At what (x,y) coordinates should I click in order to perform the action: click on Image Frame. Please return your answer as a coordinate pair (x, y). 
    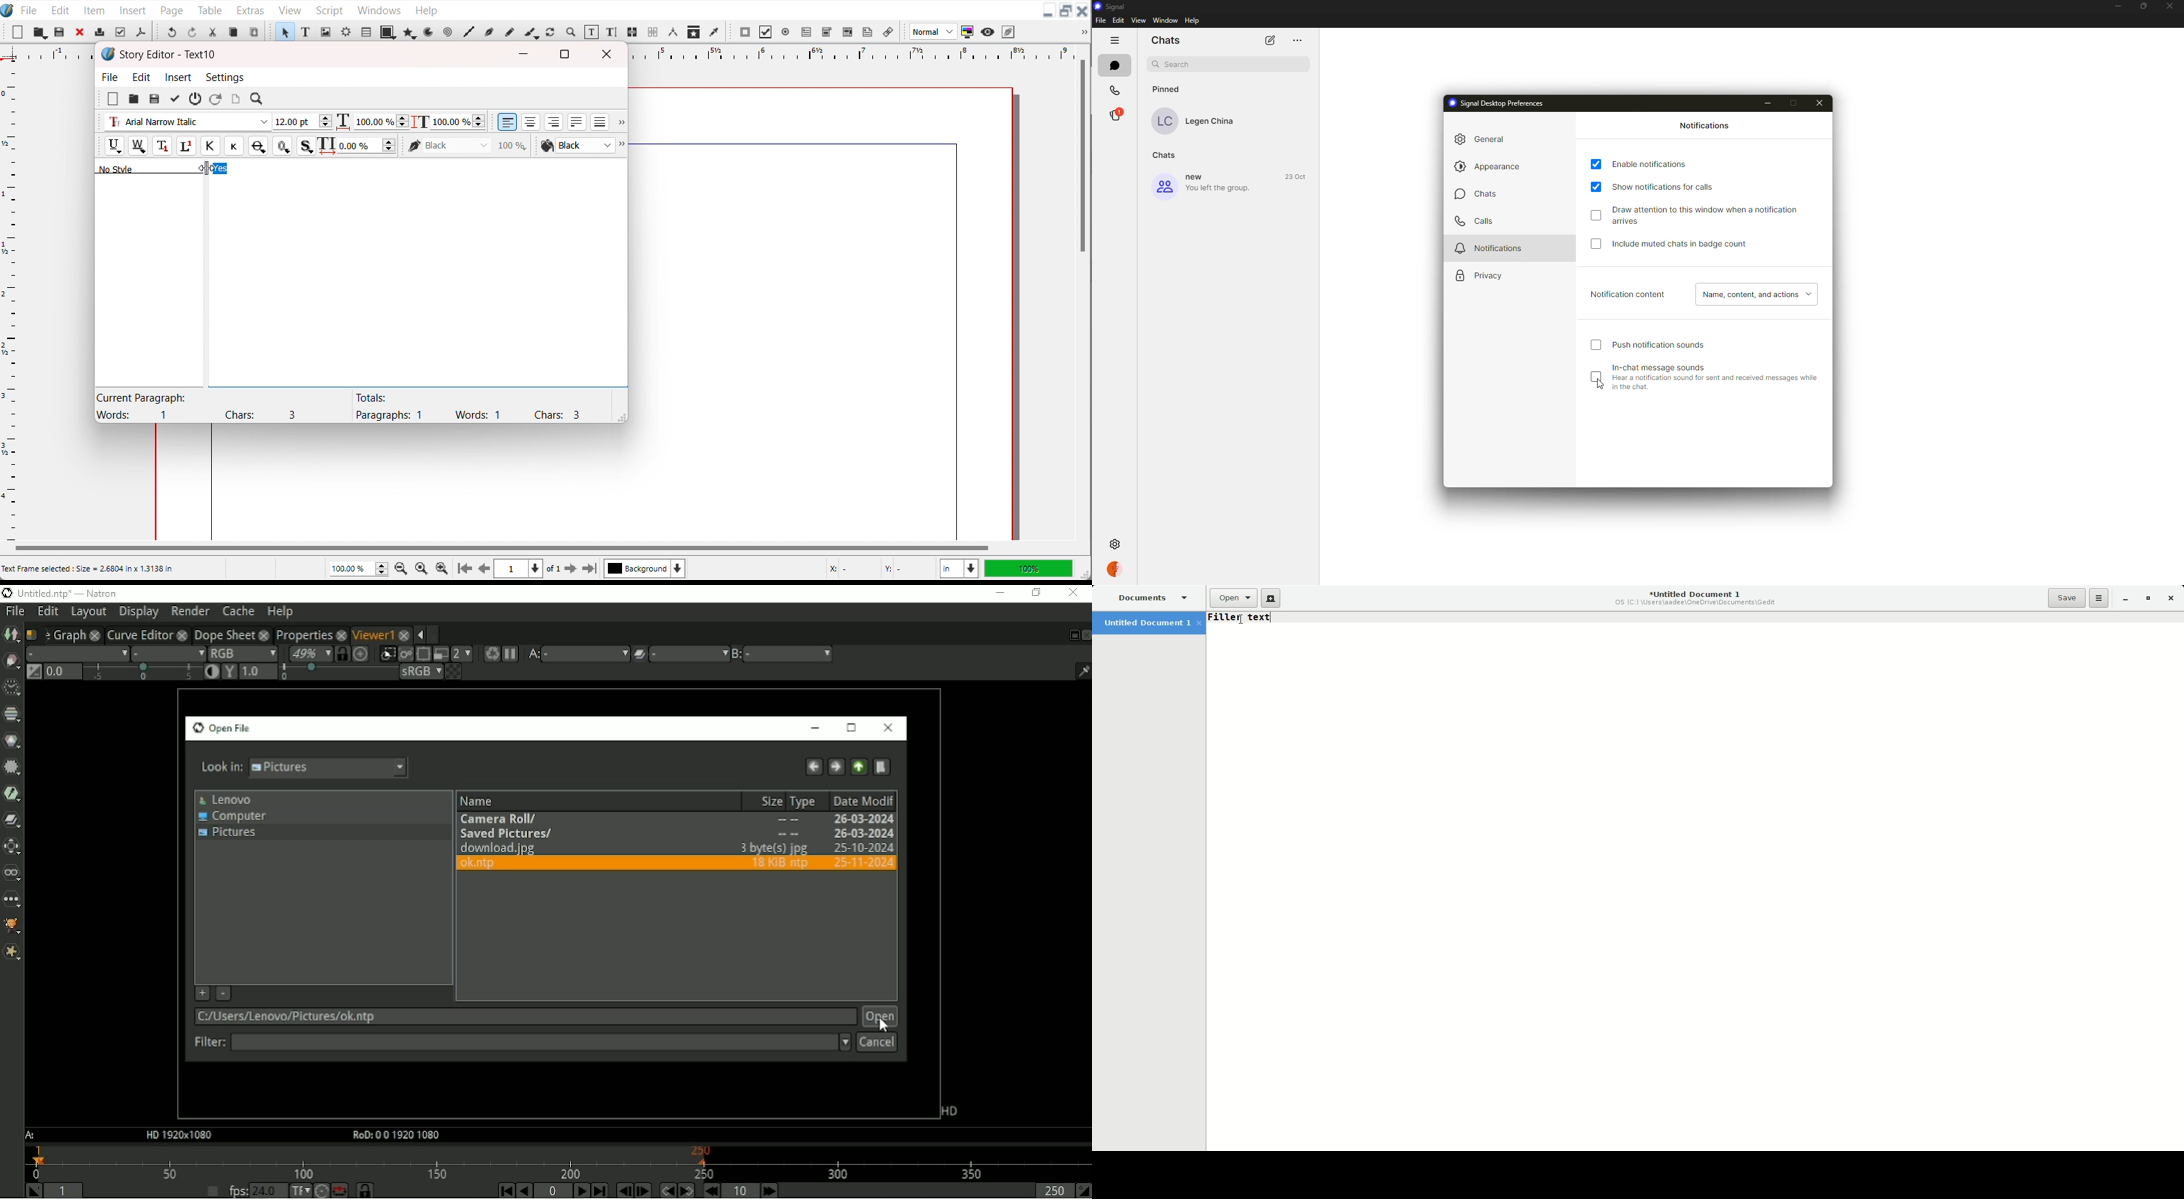
    Looking at the image, I should click on (326, 31).